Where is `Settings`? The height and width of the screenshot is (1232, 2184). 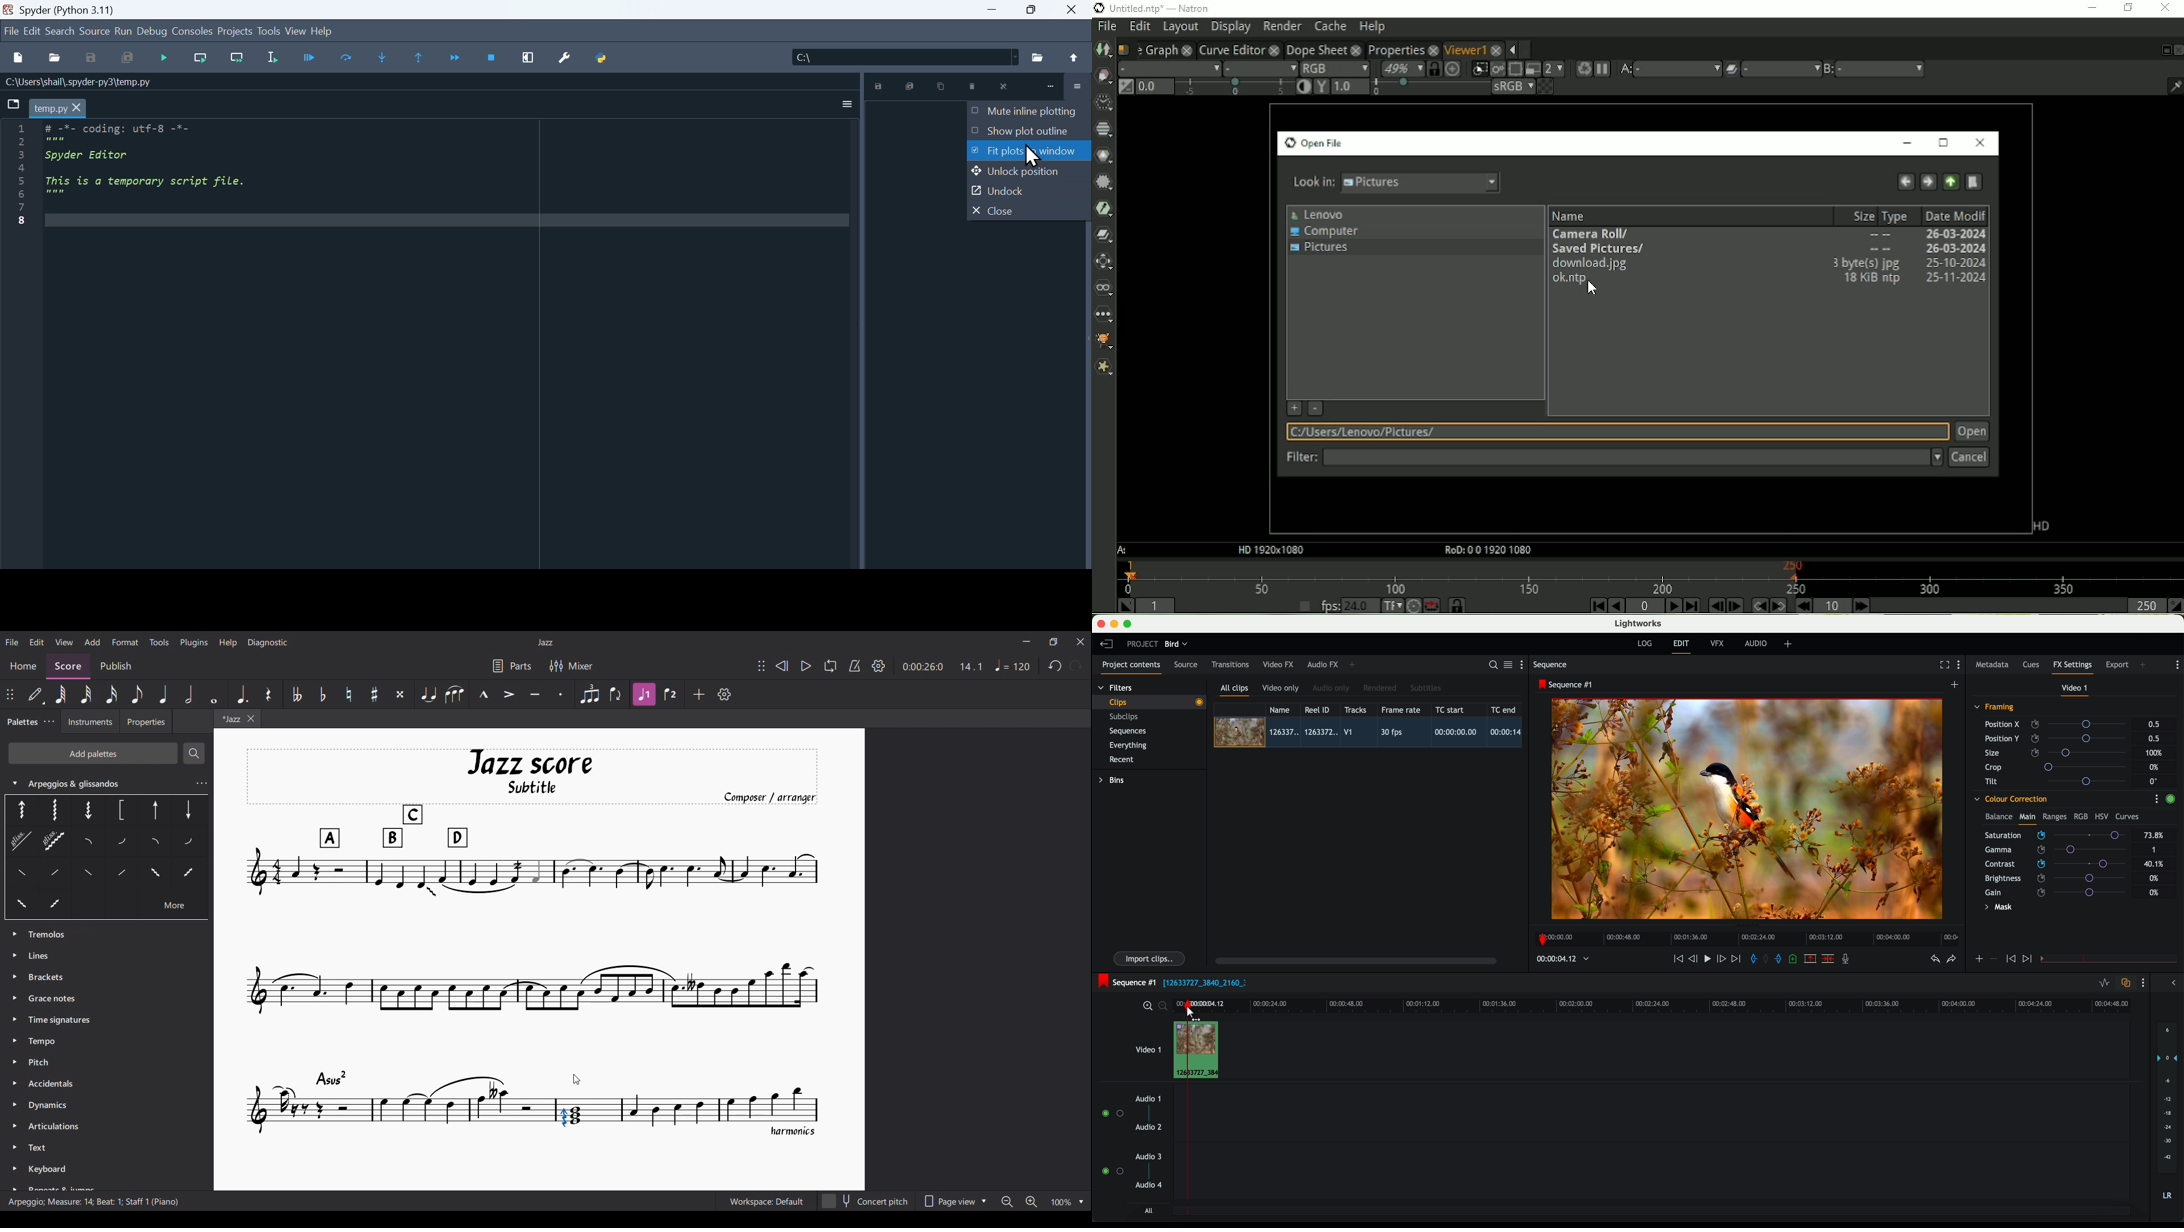 Settings is located at coordinates (879, 666).